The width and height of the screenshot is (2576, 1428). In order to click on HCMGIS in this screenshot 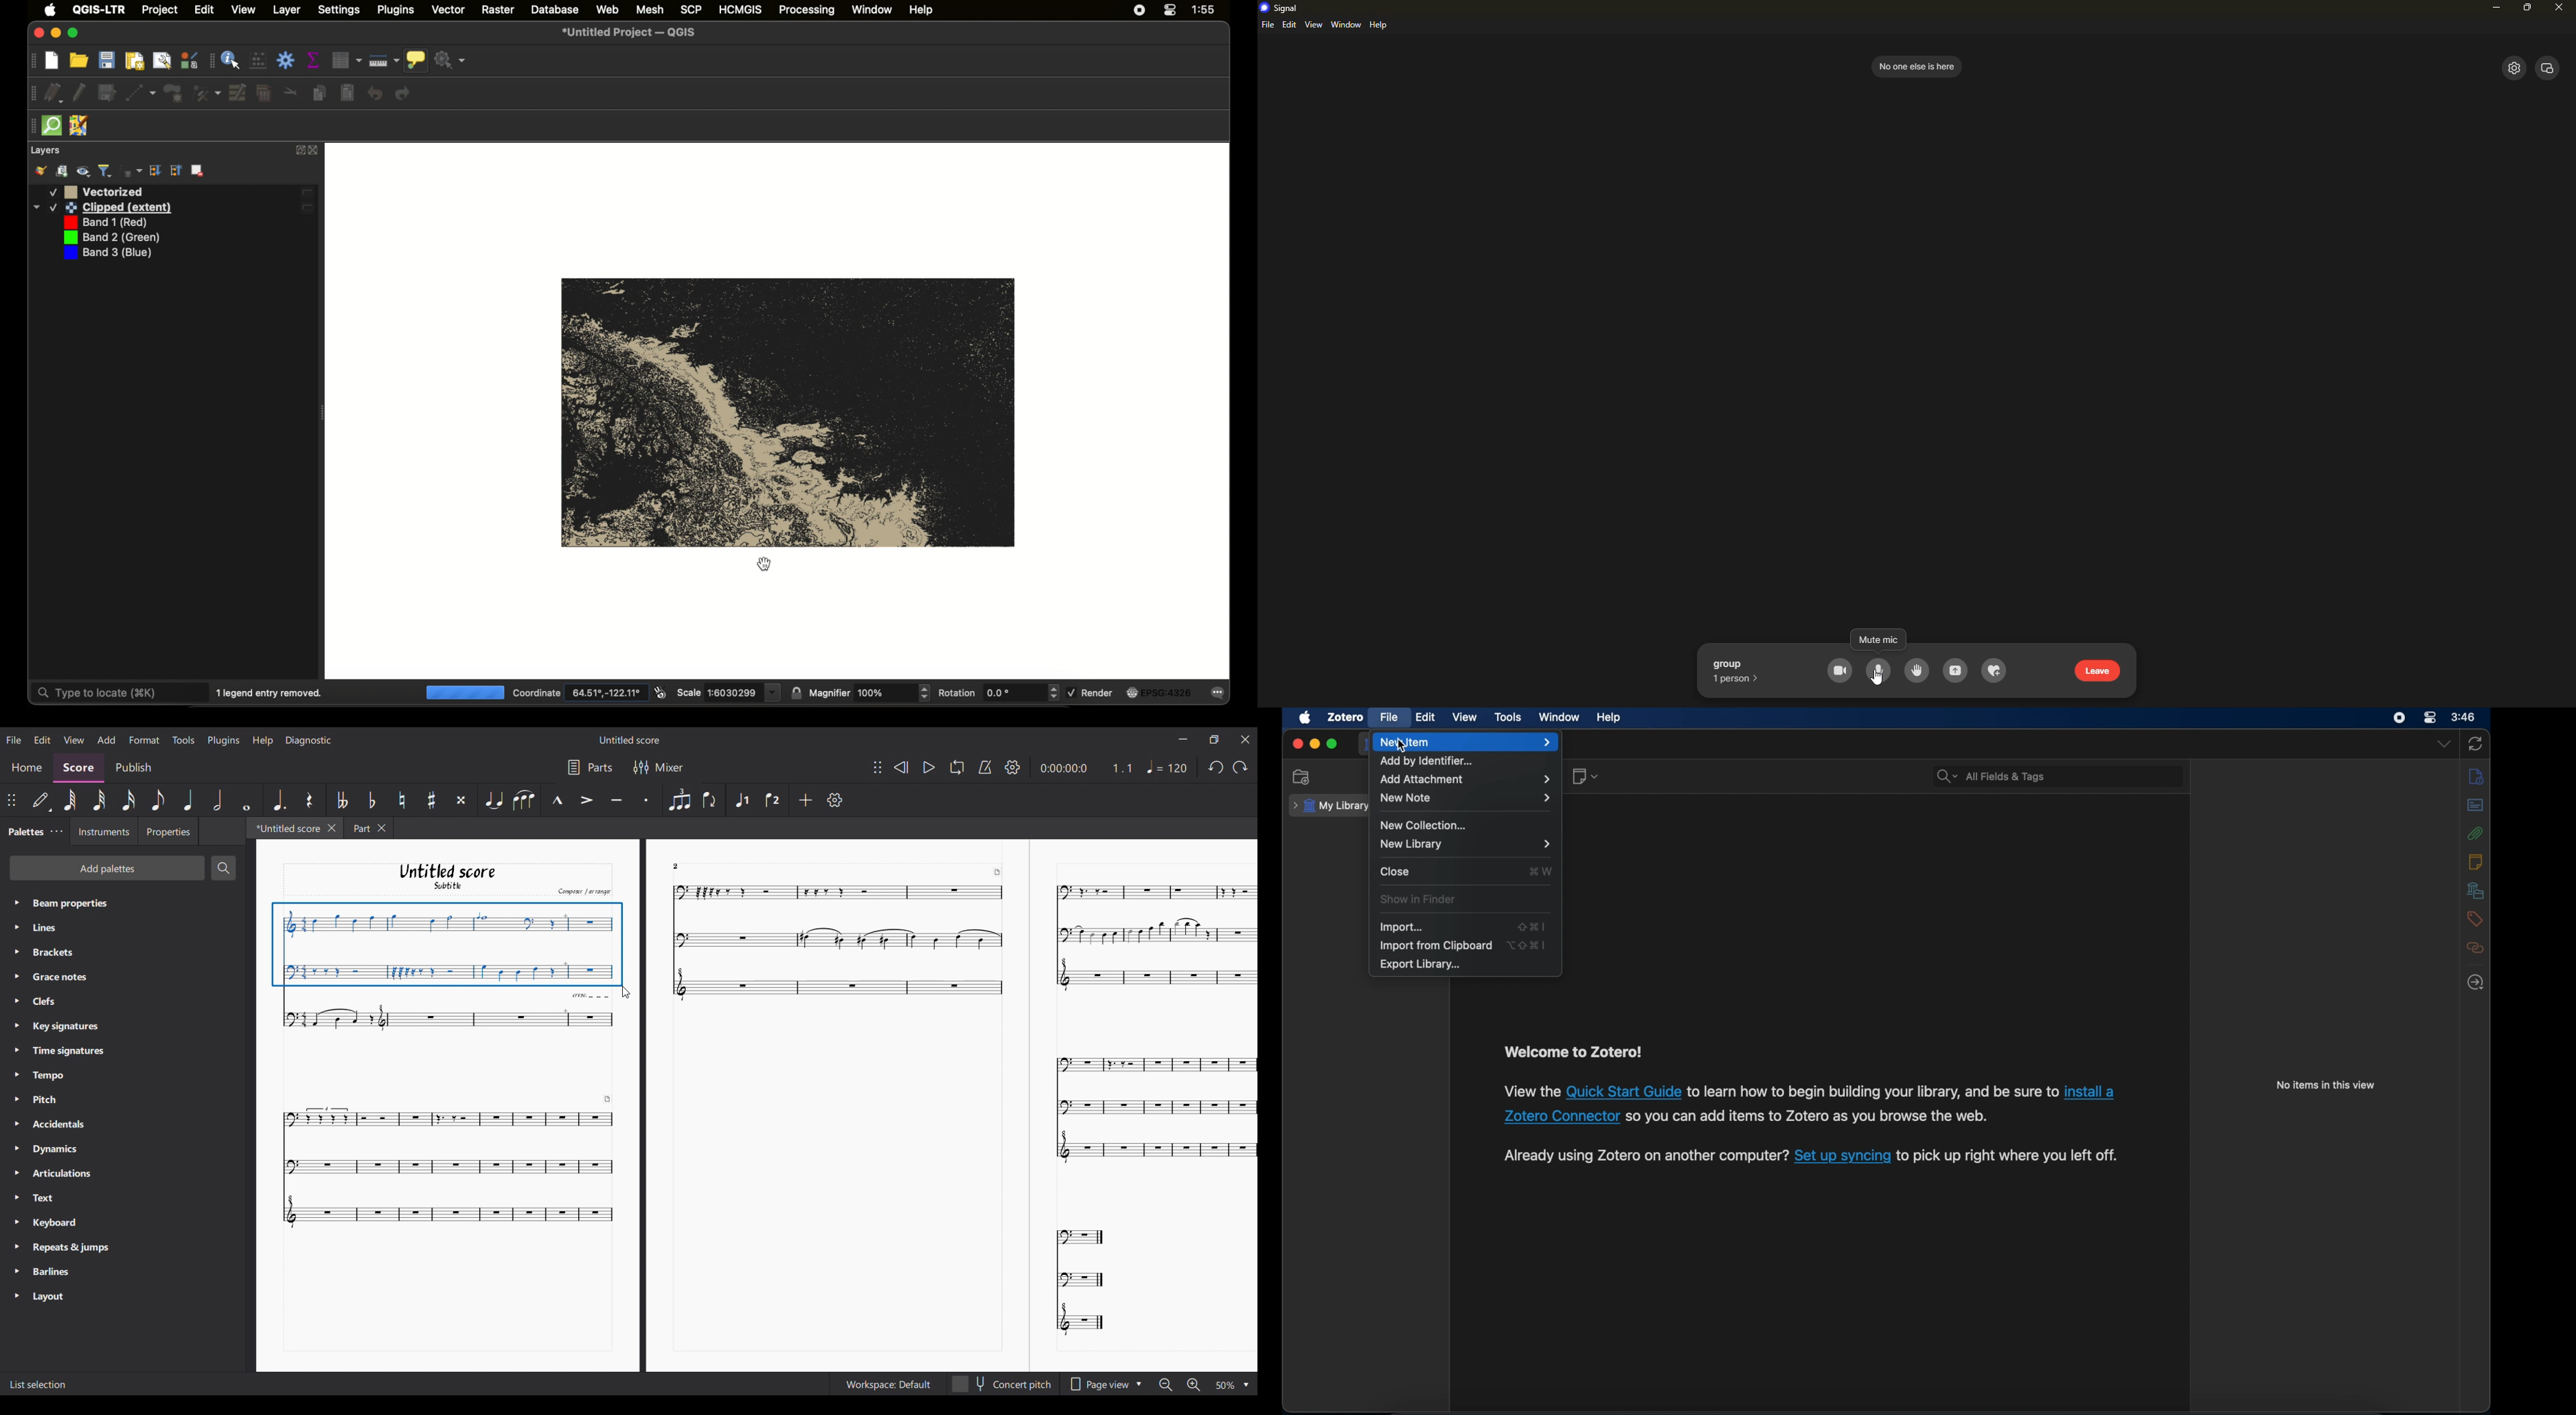, I will do `click(740, 9)`.